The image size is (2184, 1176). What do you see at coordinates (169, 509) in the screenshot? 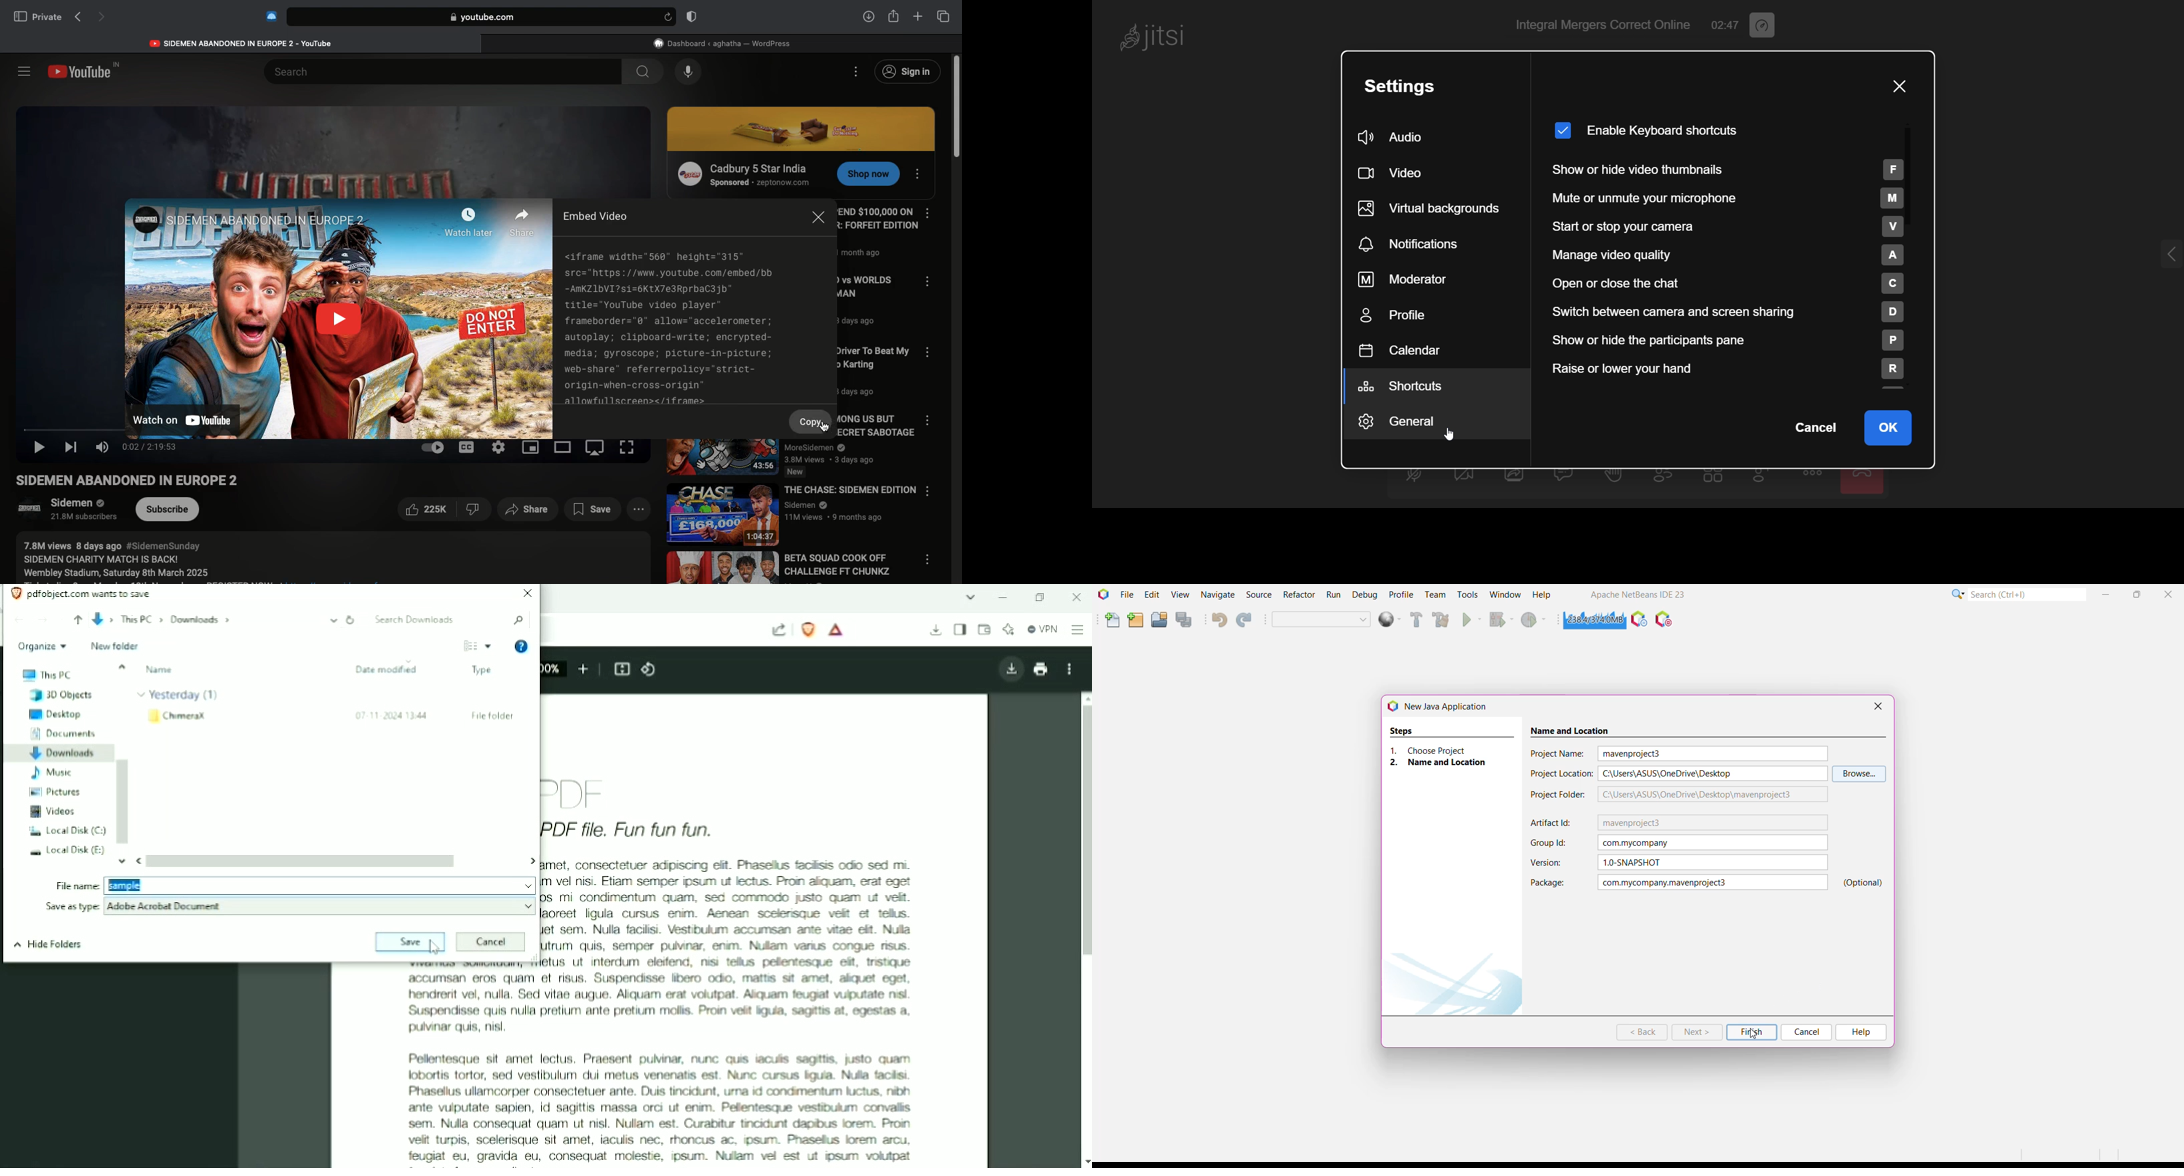
I see `Subcribe` at bounding box center [169, 509].